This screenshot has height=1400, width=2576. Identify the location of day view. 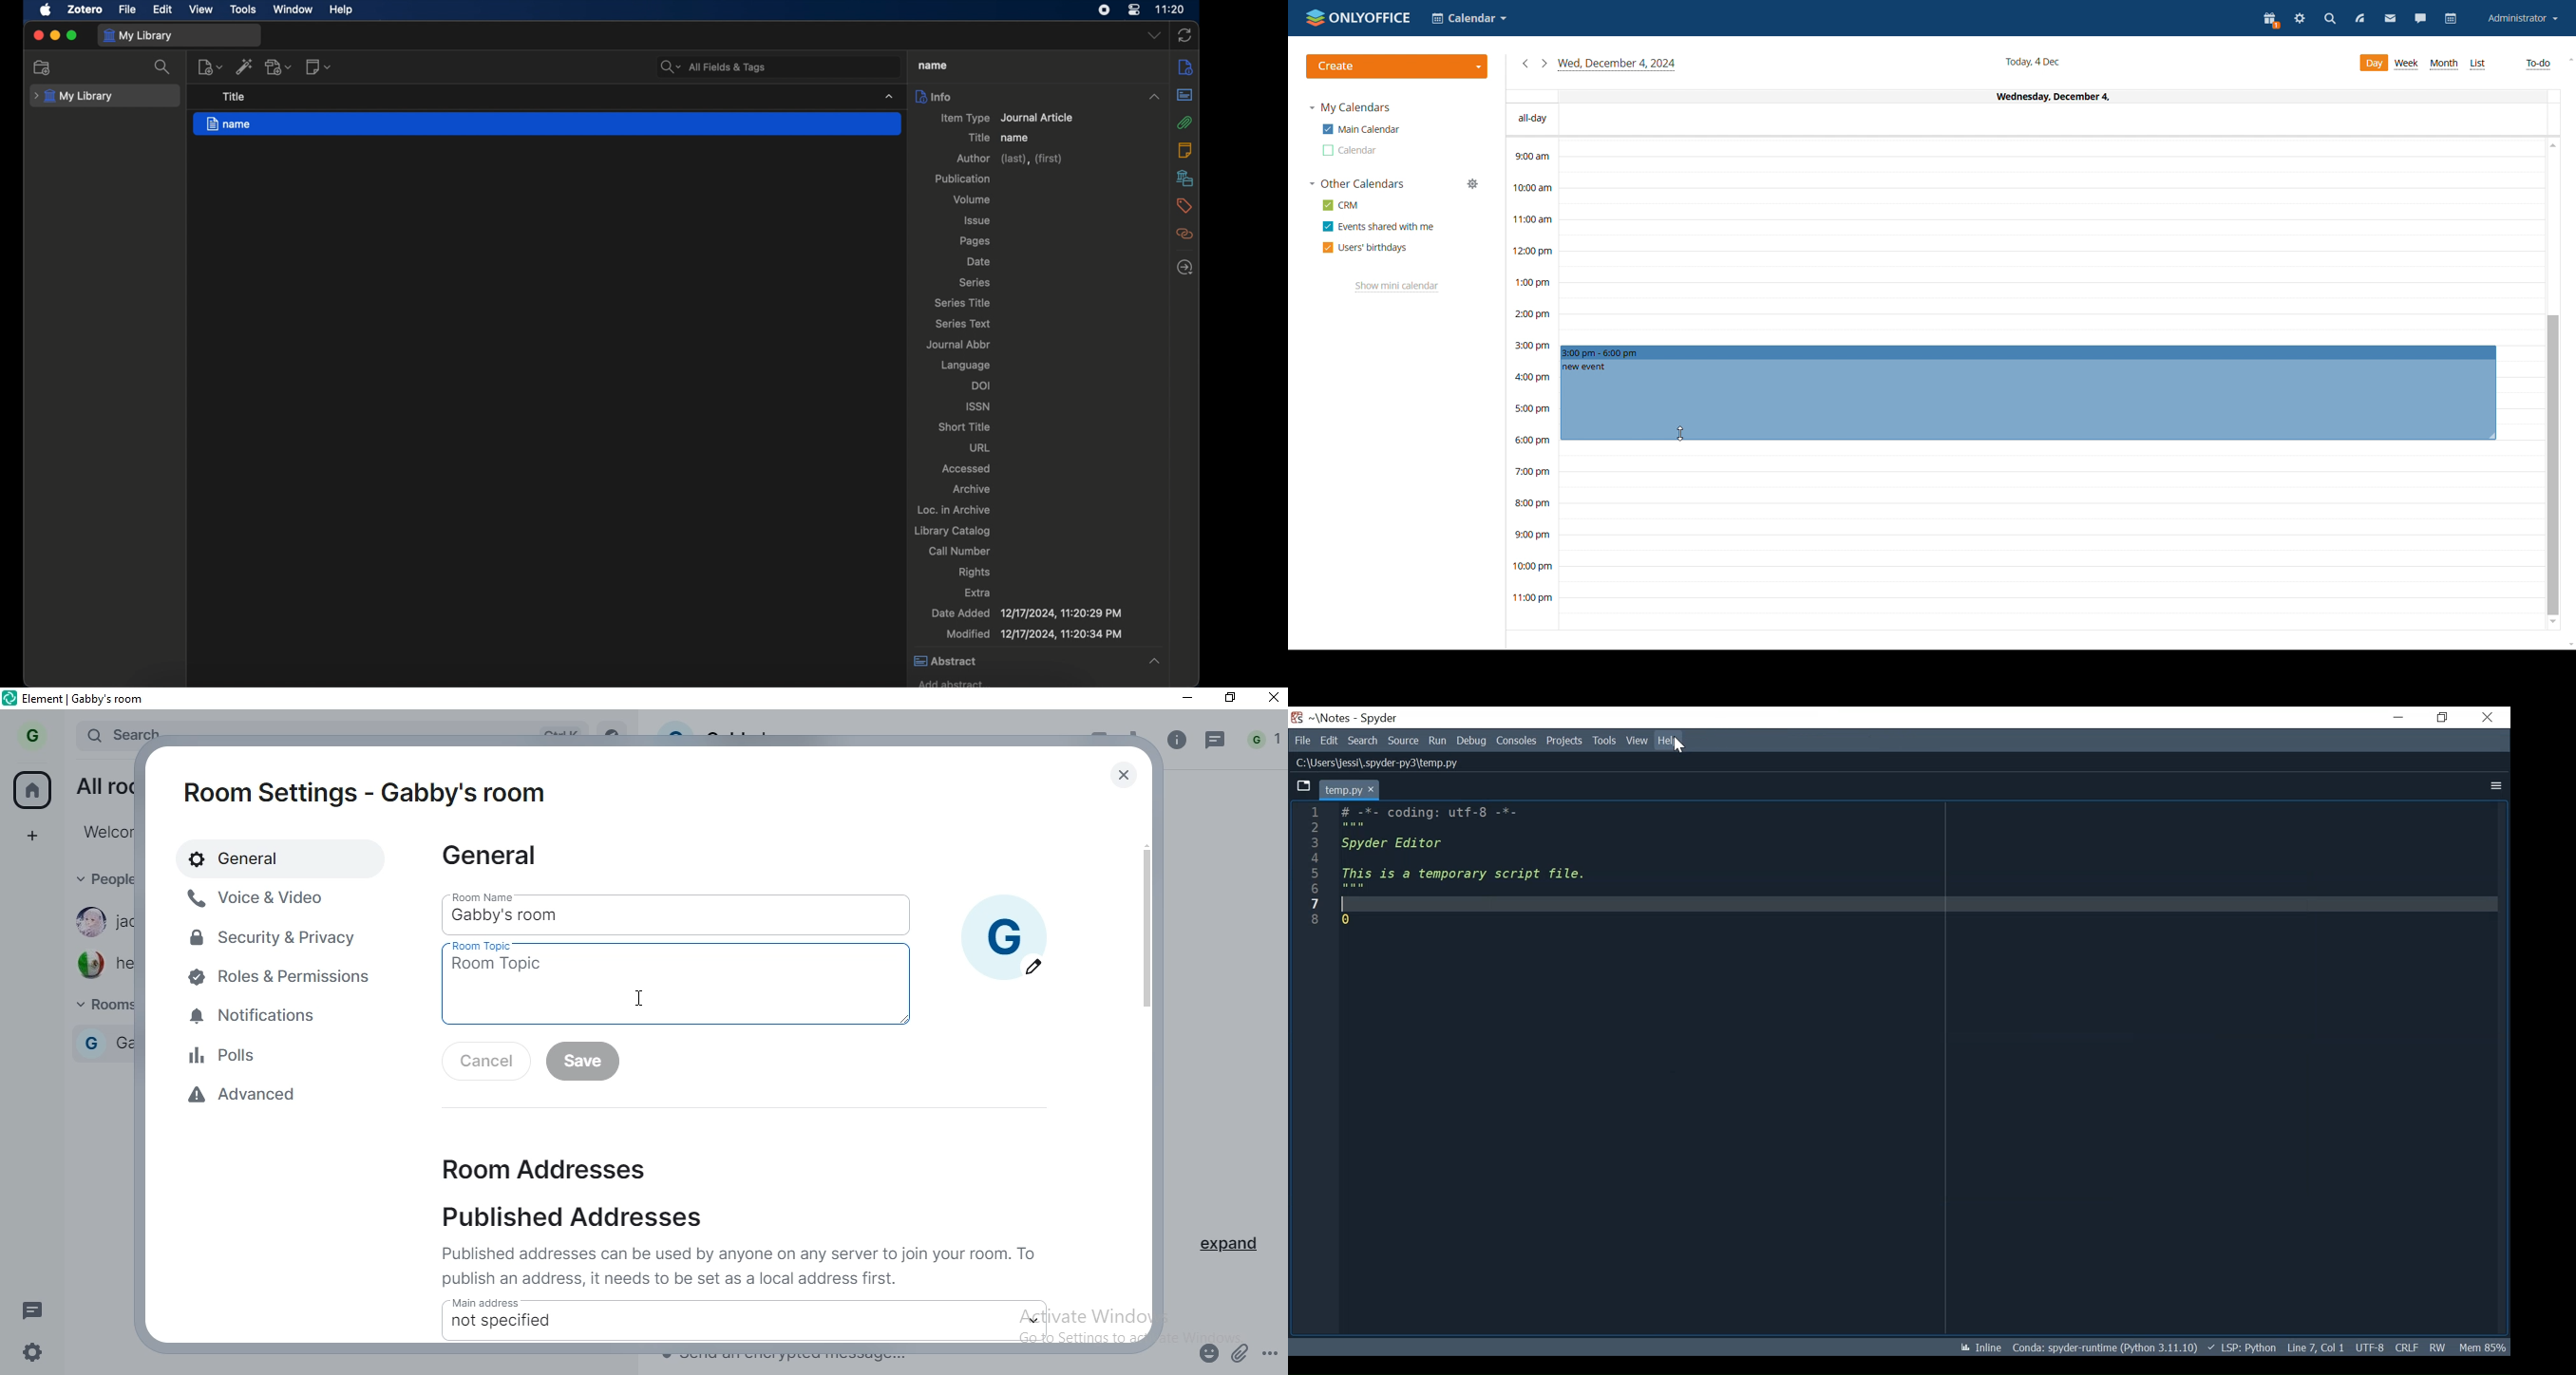
(2373, 63).